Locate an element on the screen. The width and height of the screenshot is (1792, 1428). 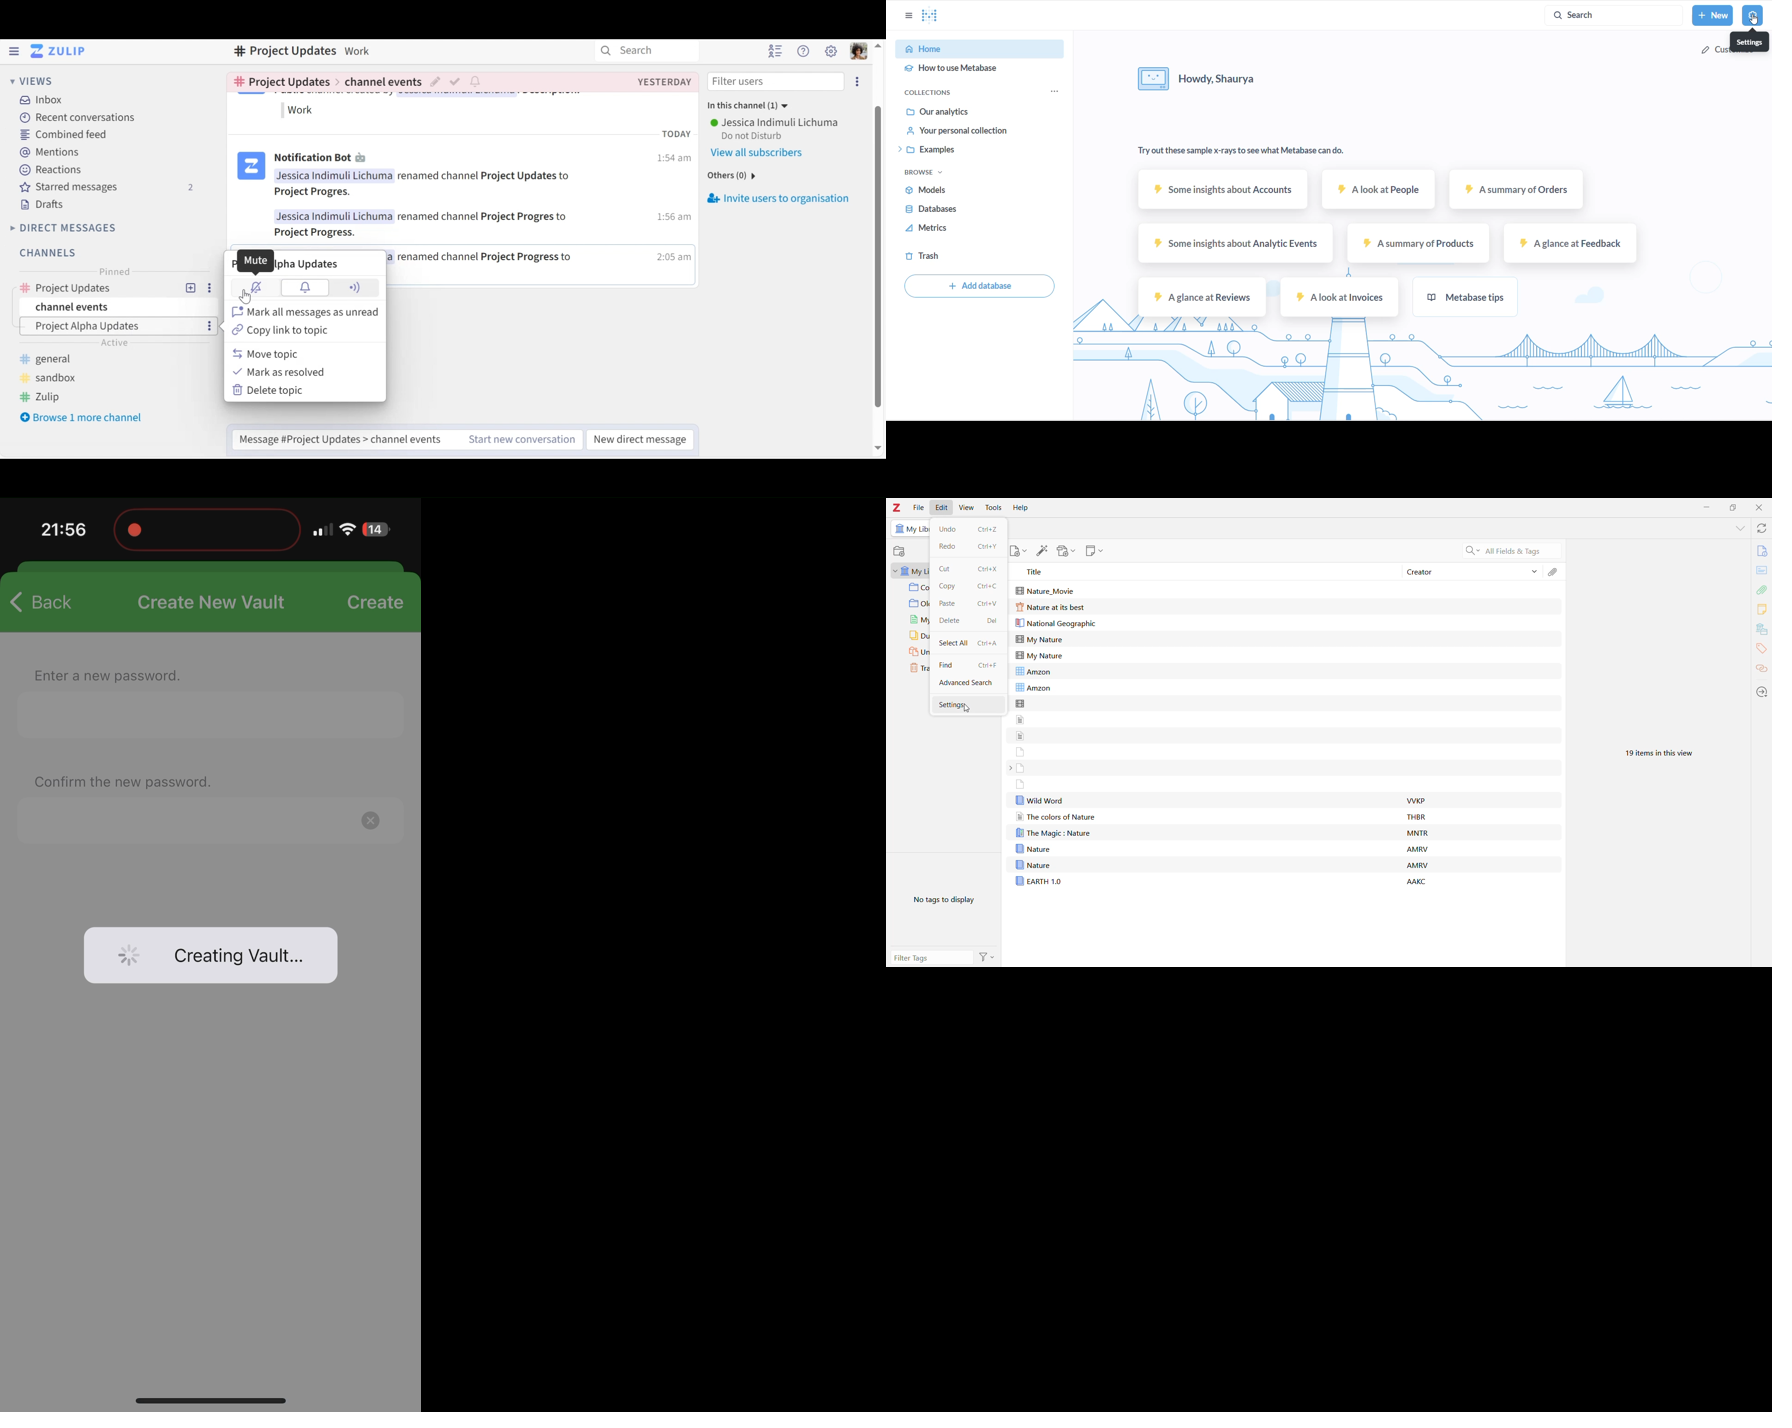
Copy link to topic is located at coordinates (279, 331).